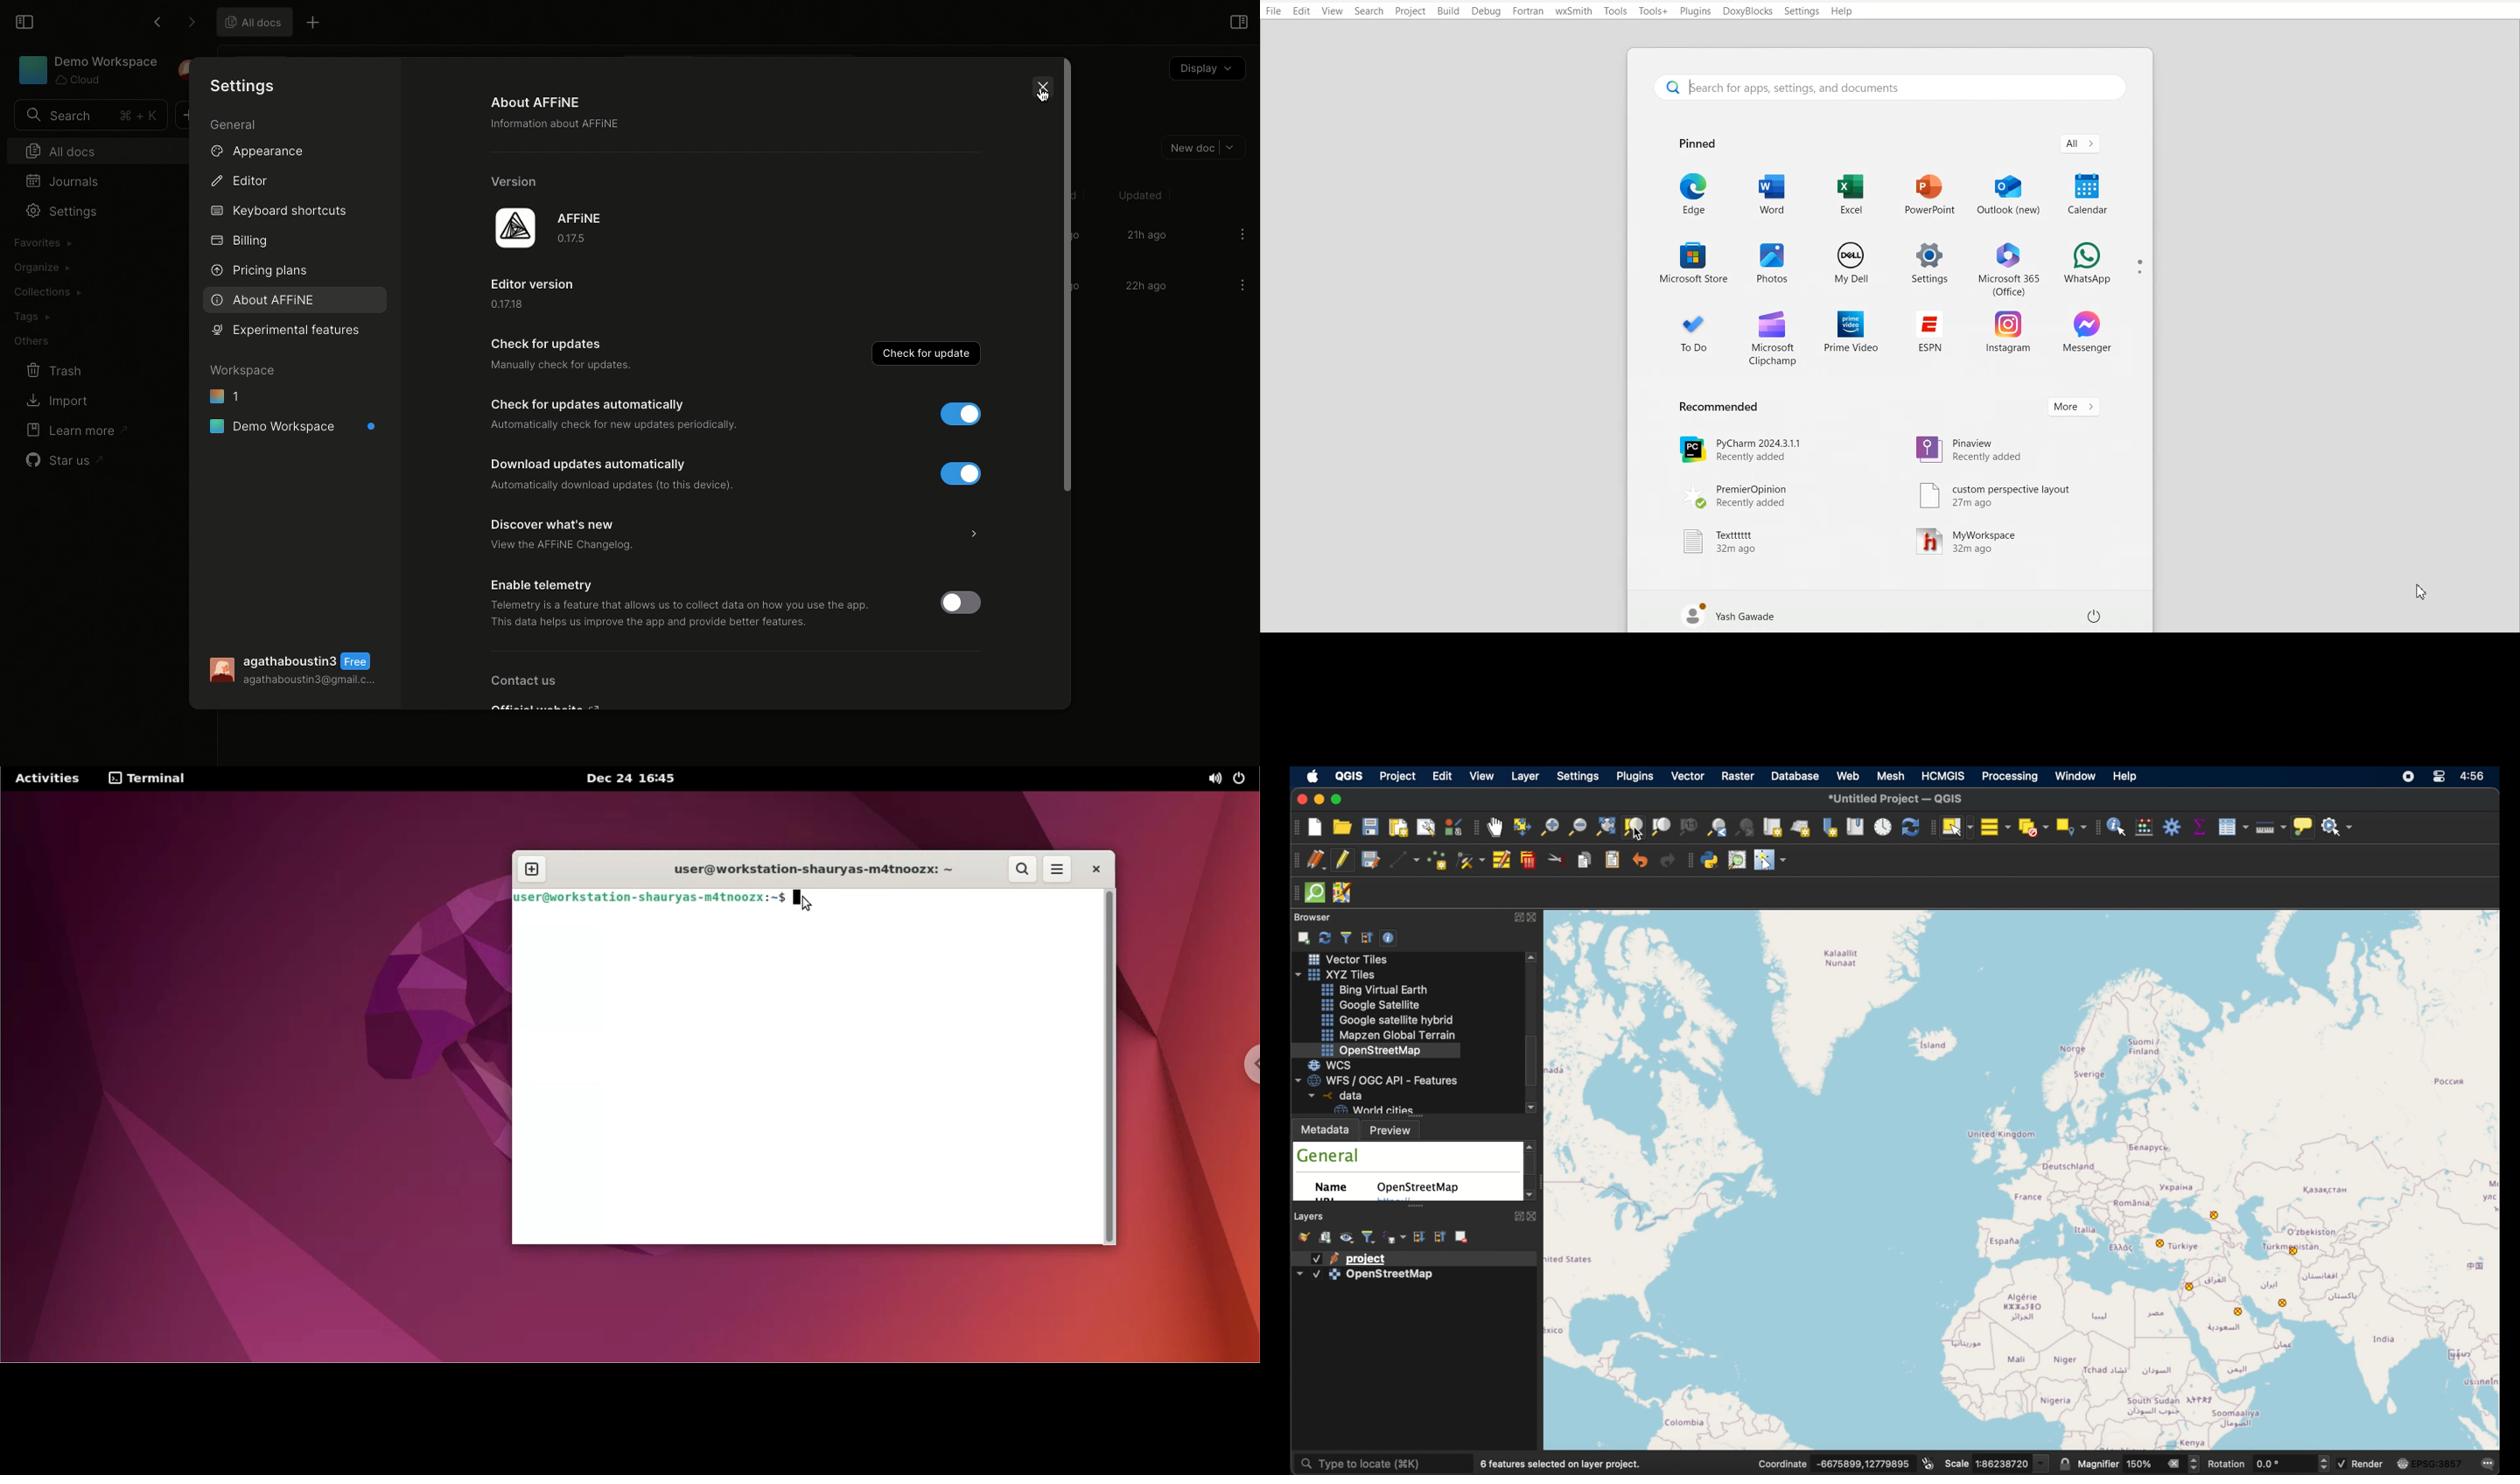 The image size is (2520, 1484). What do you see at coordinates (1410, 10) in the screenshot?
I see `Project` at bounding box center [1410, 10].